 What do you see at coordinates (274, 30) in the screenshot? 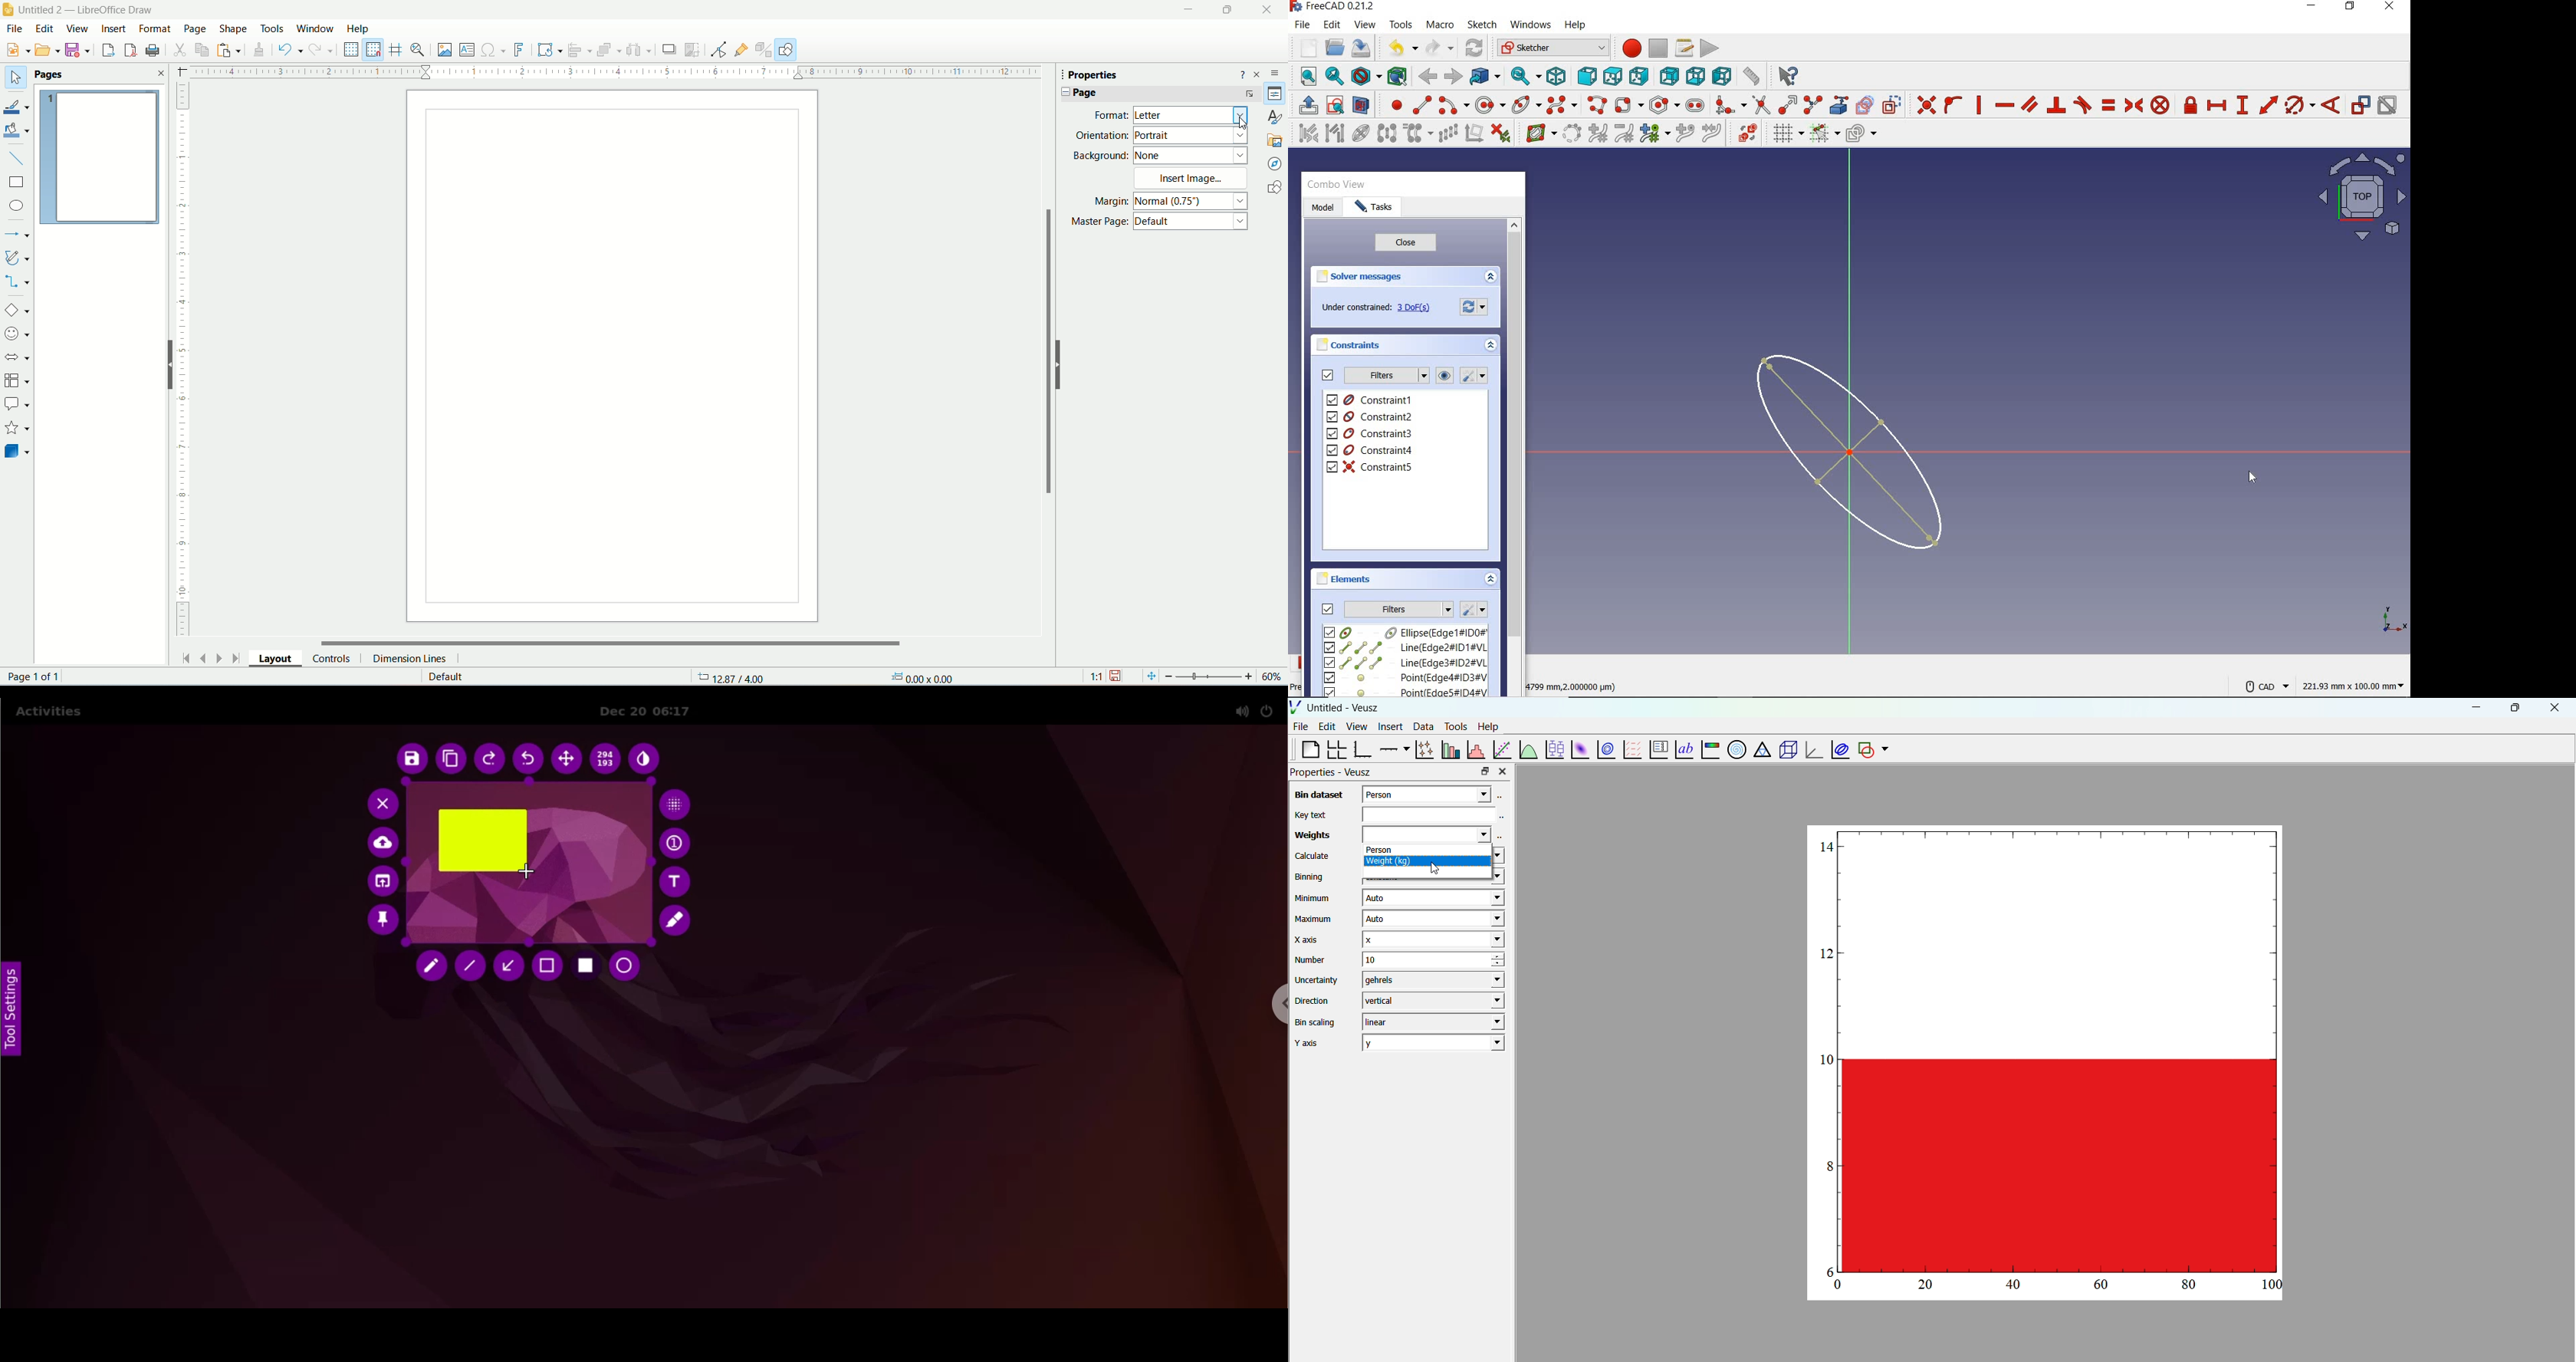
I see `tools` at bounding box center [274, 30].